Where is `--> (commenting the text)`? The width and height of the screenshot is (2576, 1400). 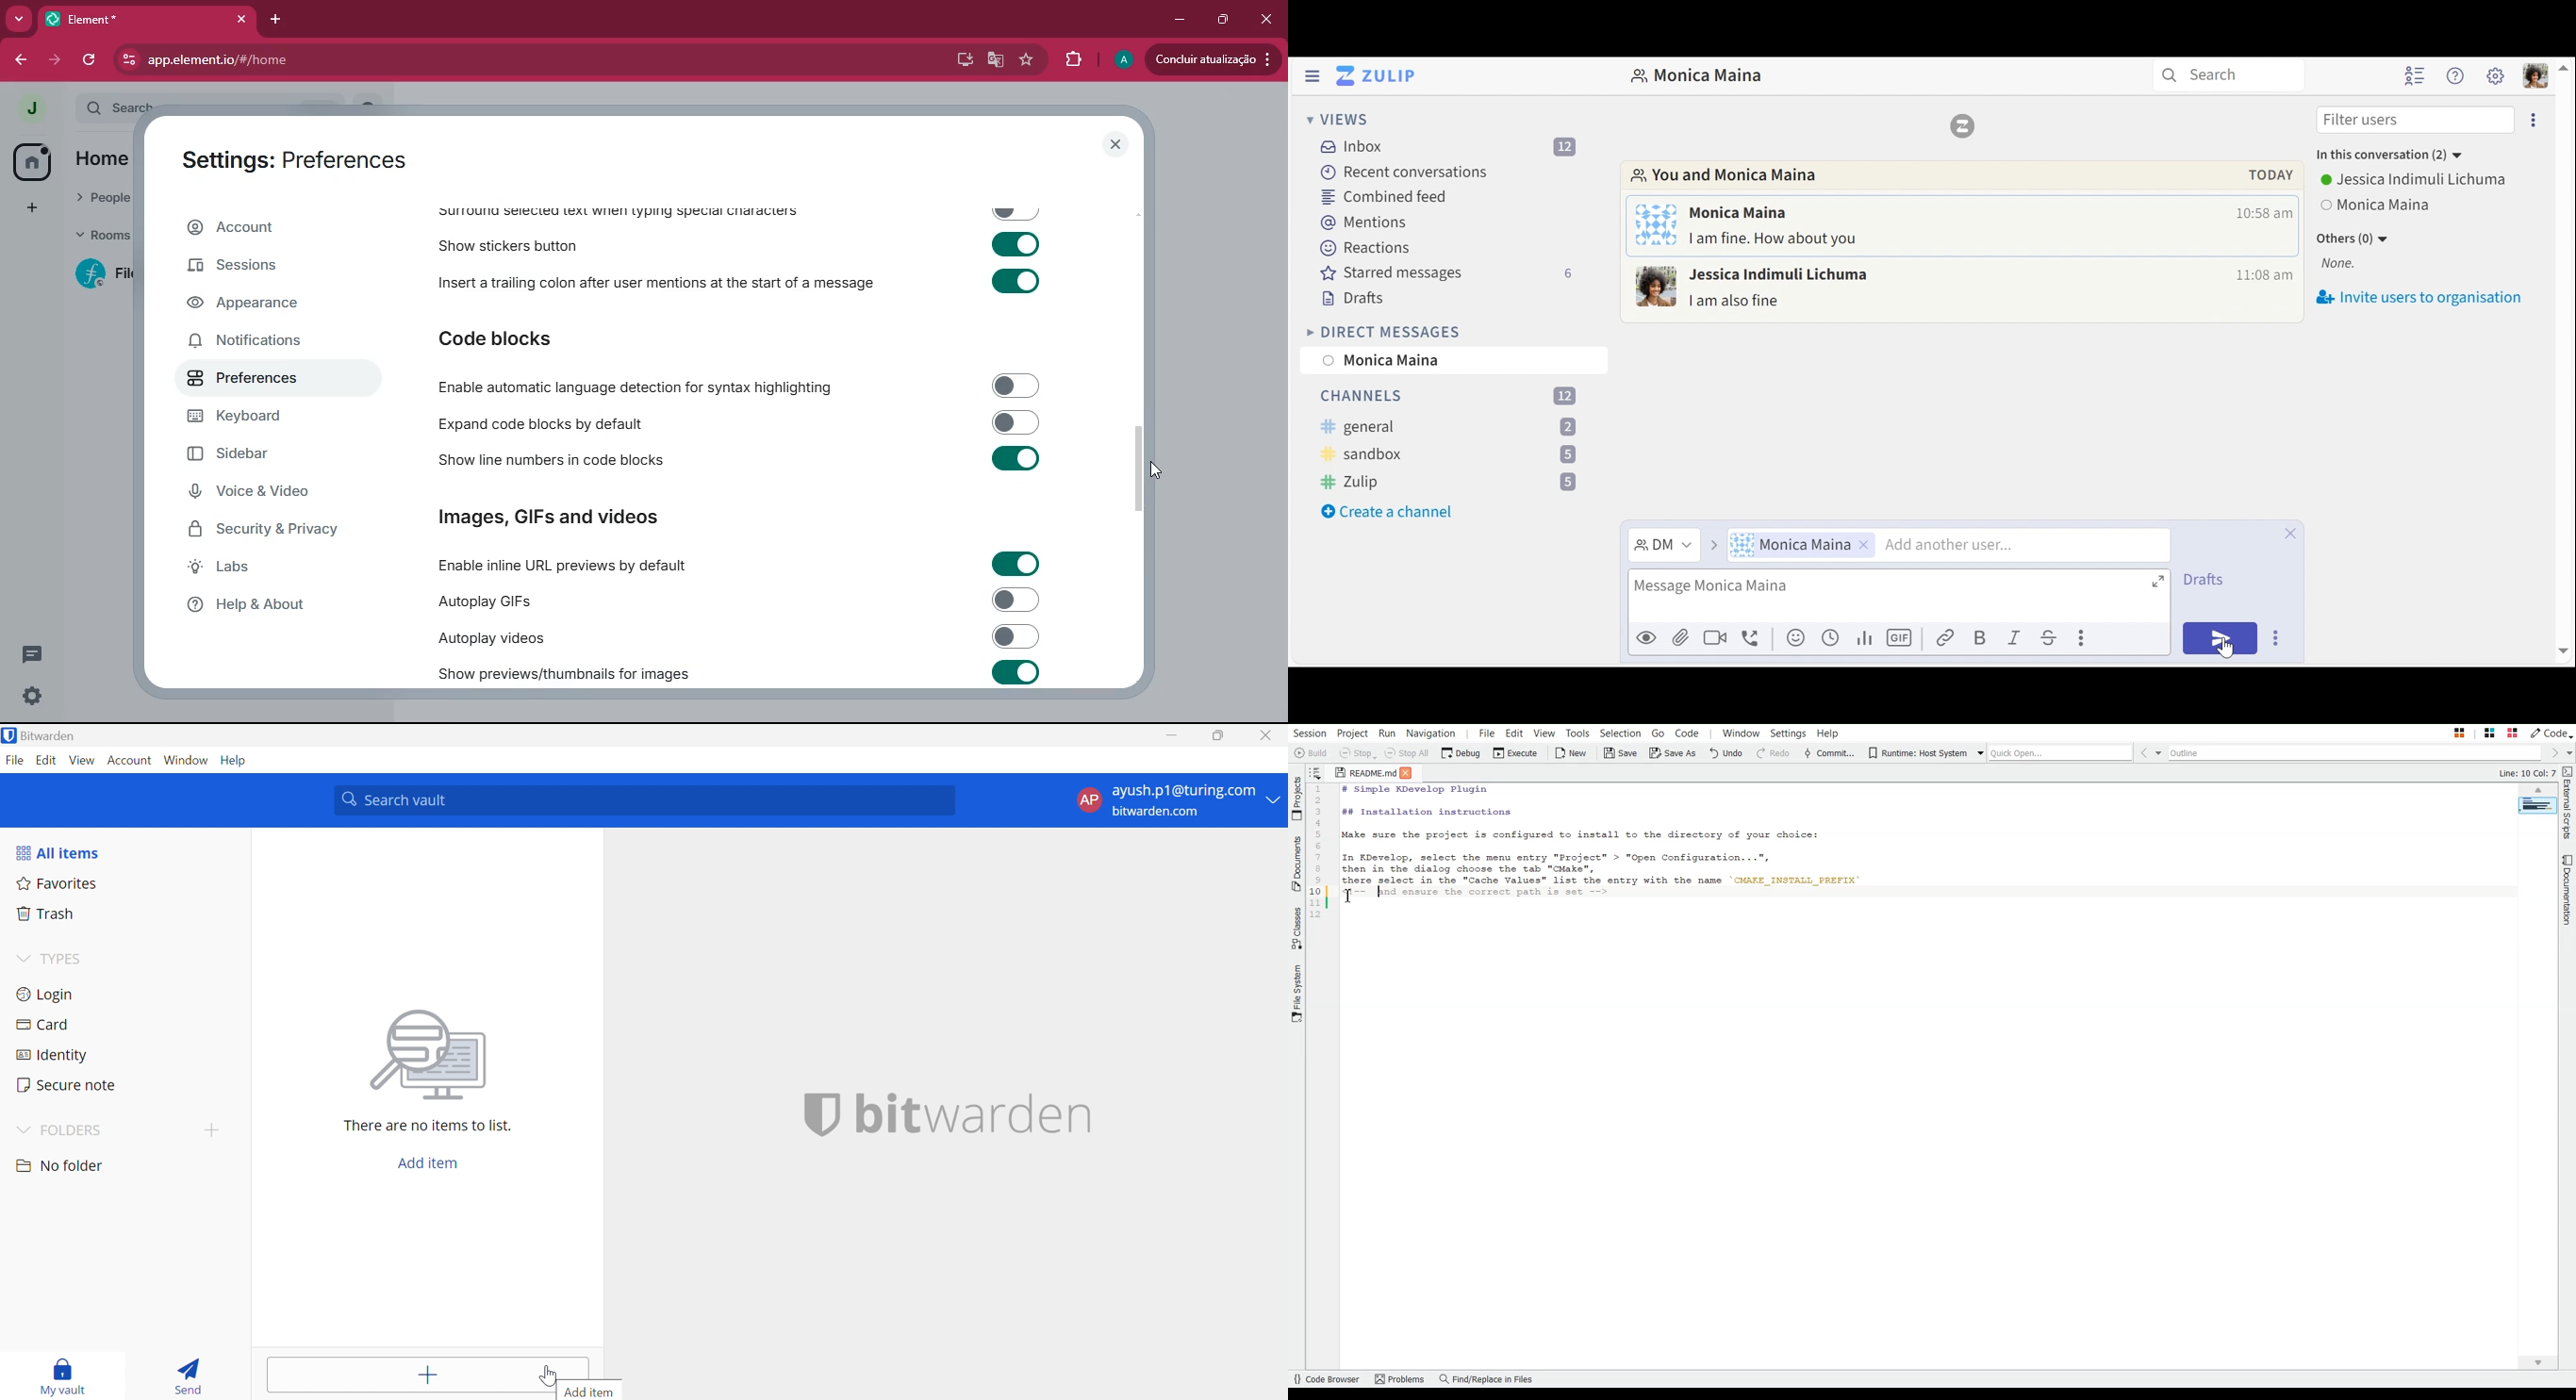
--> (commenting the text) is located at coordinates (1603, 893).